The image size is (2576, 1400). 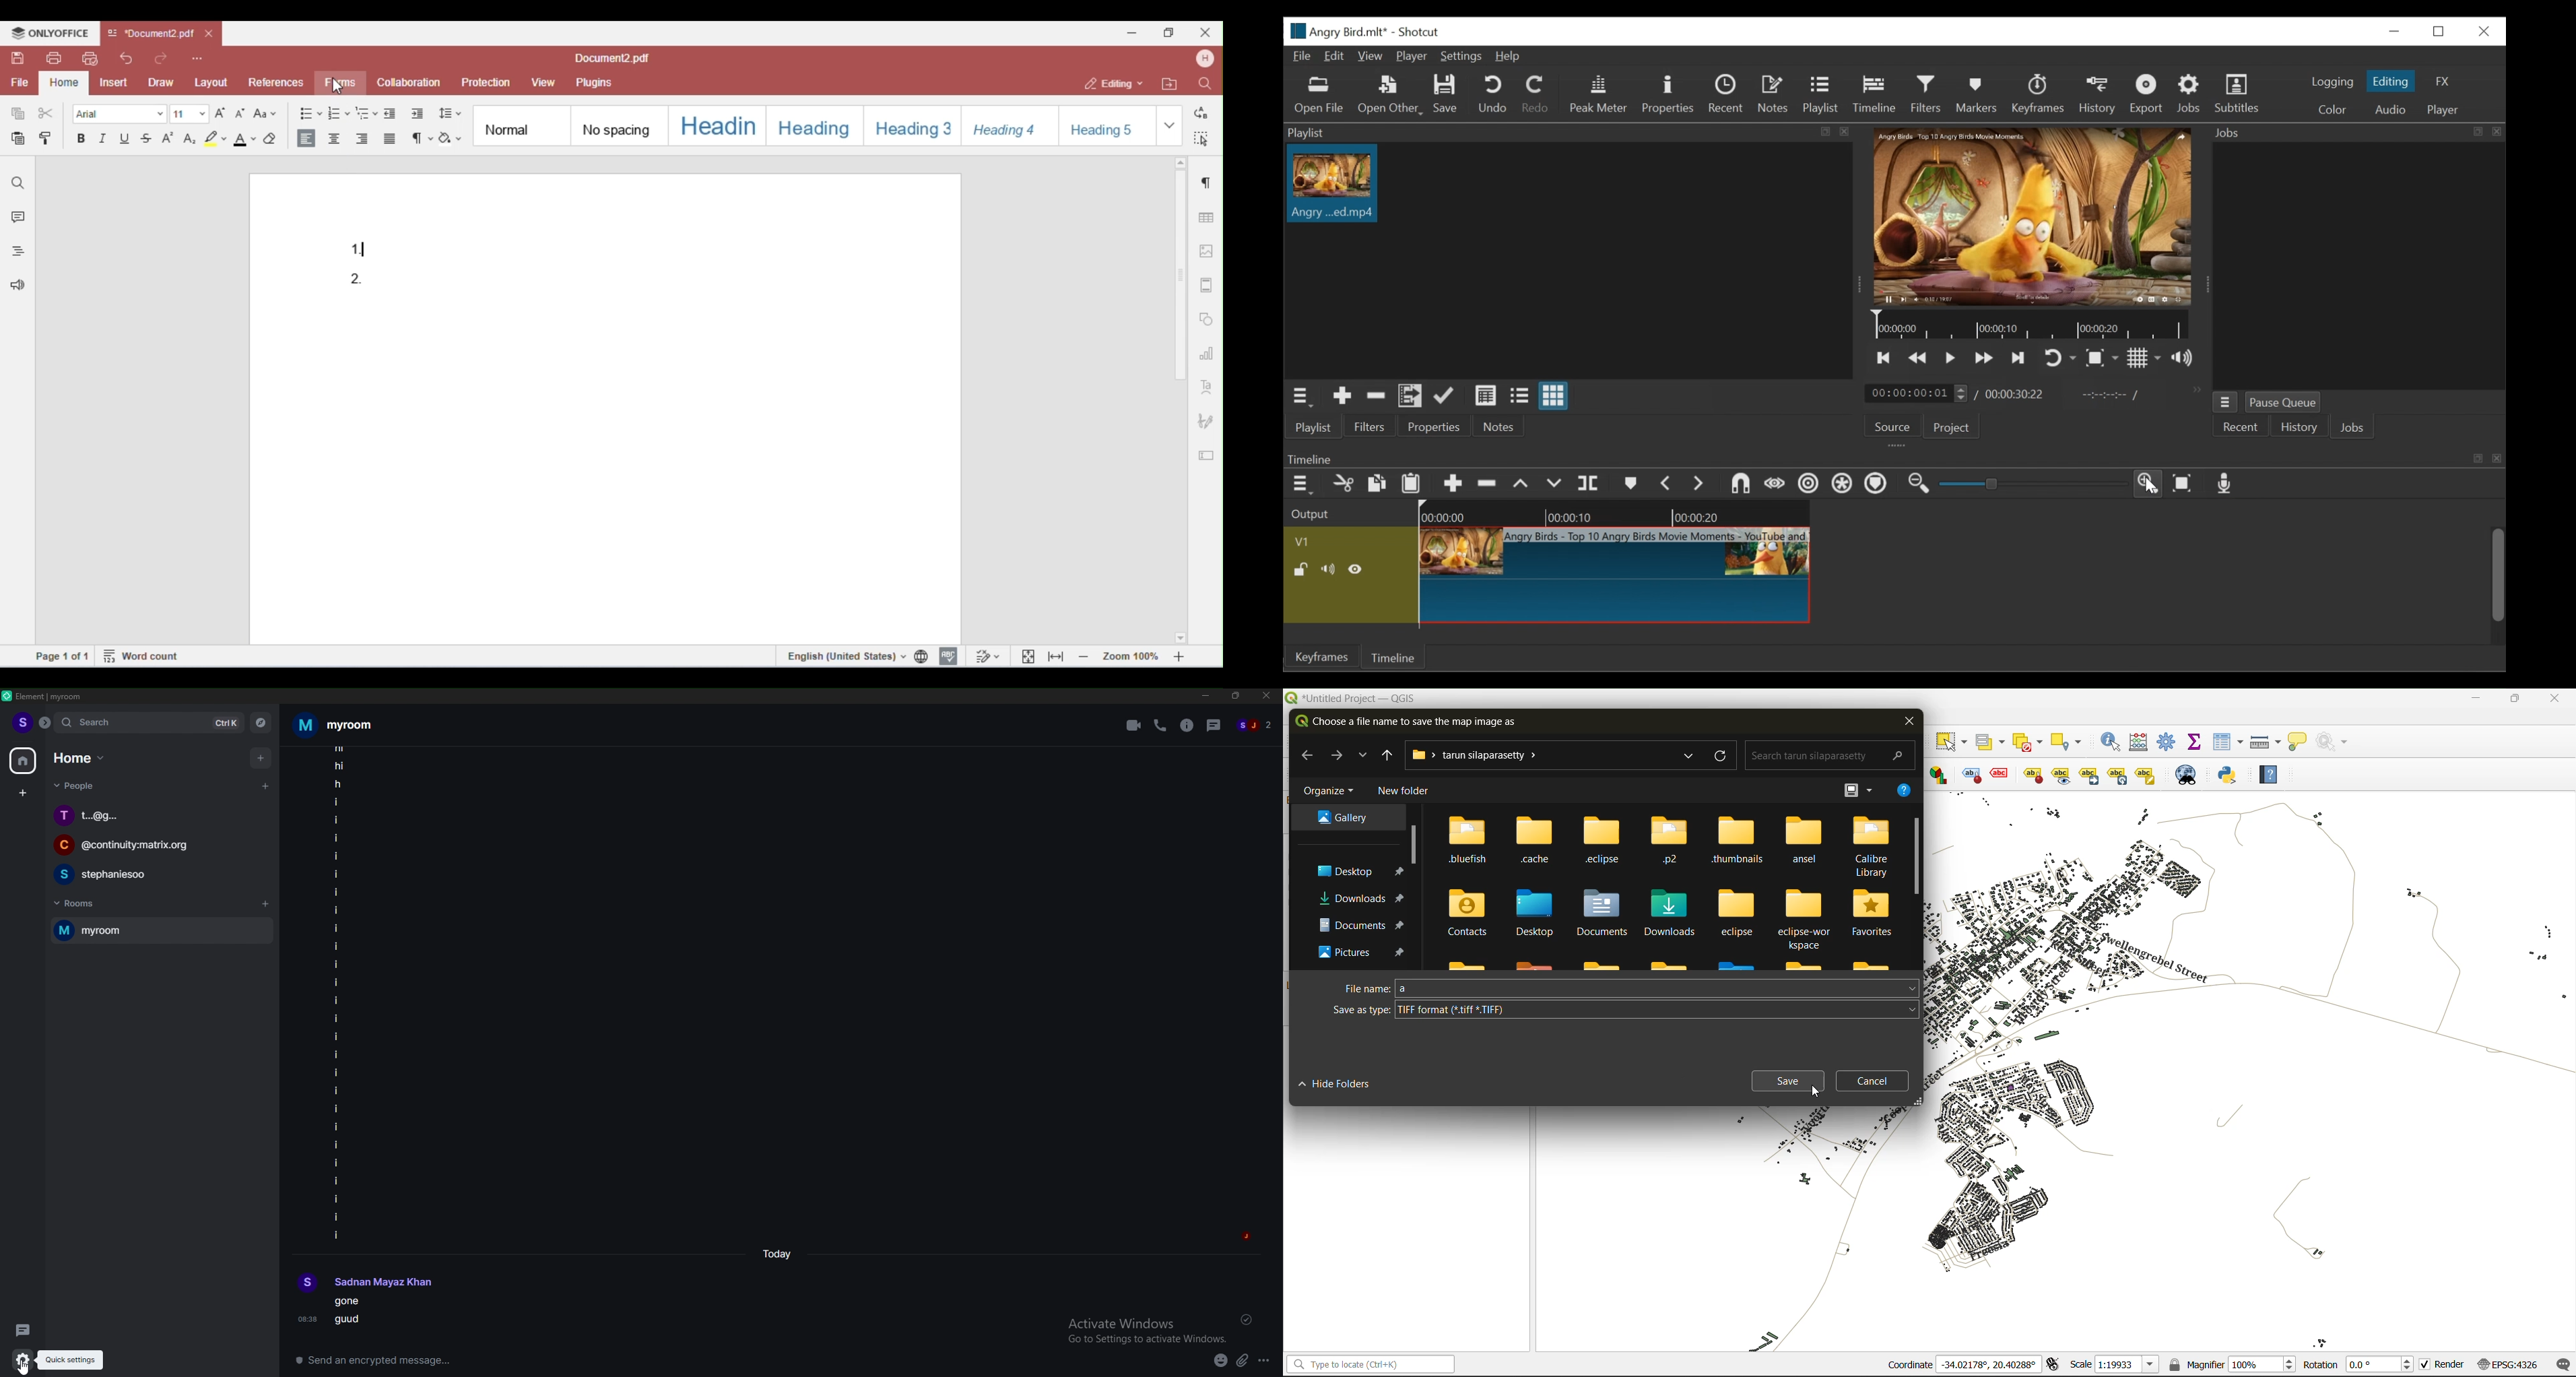 I want to click on cancel, so click(x=1873, y=1081).